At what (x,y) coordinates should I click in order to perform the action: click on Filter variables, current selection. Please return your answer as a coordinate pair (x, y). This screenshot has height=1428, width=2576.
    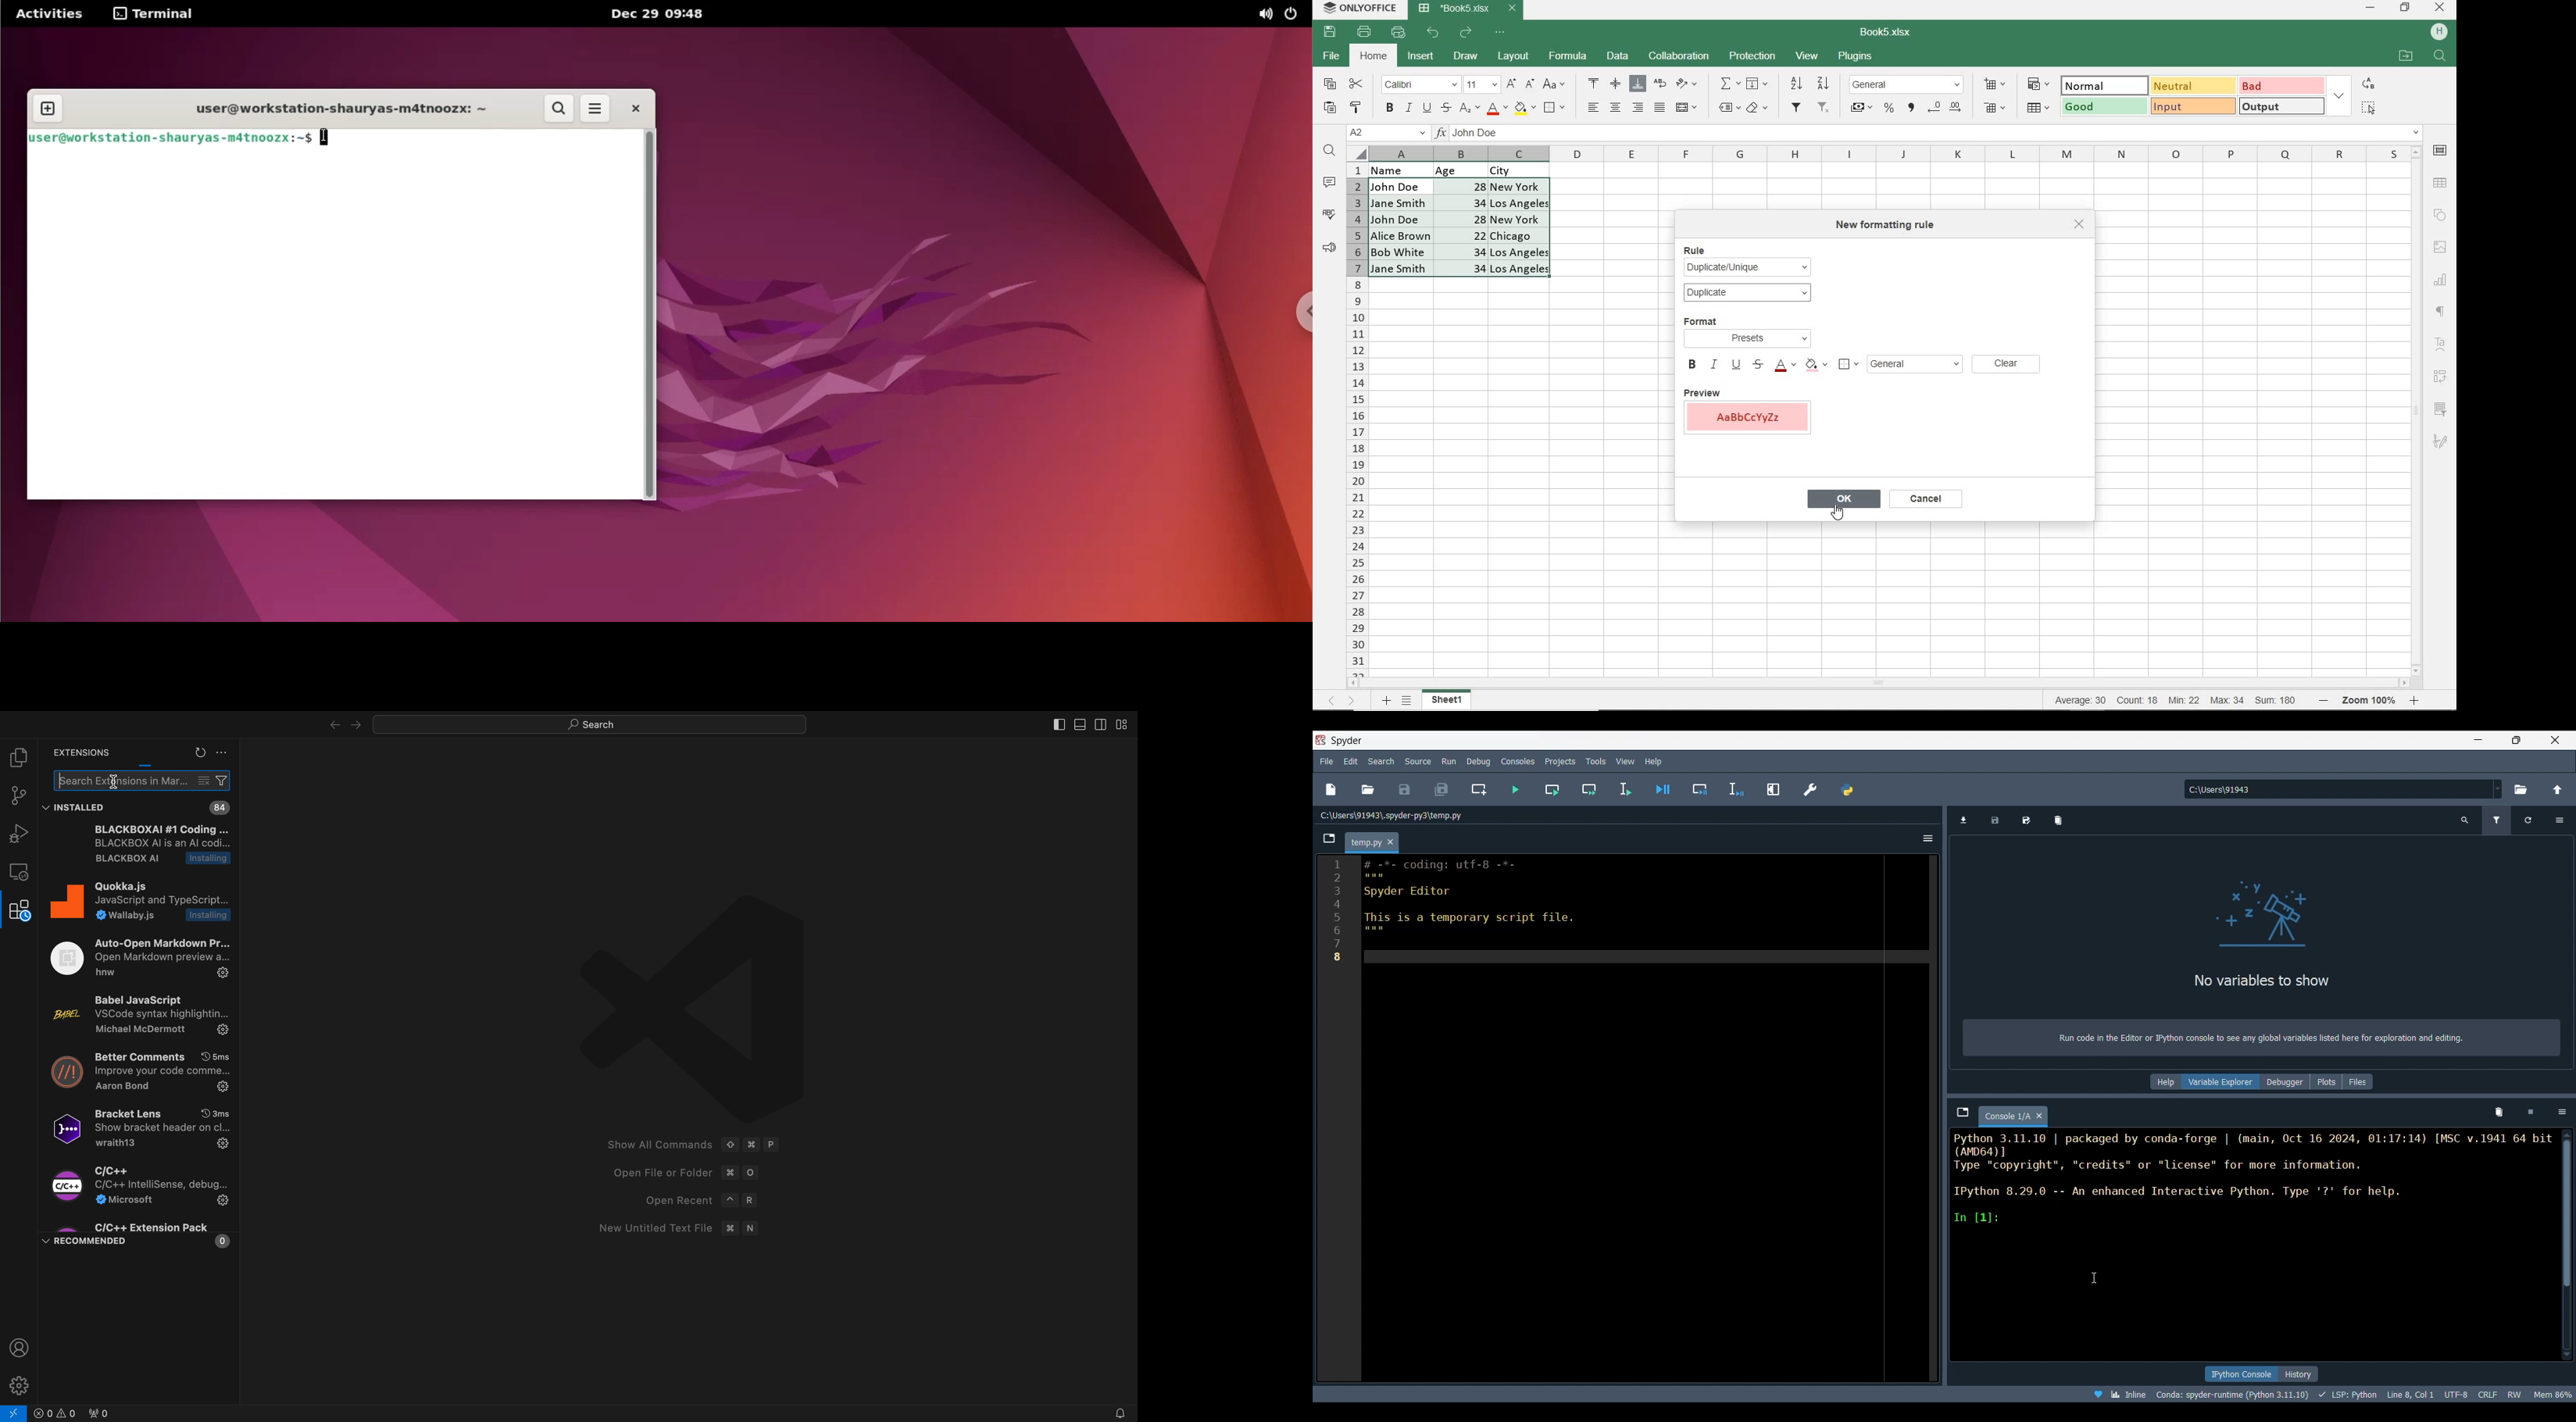
    Looking at the image, I should click on (2498, 820).